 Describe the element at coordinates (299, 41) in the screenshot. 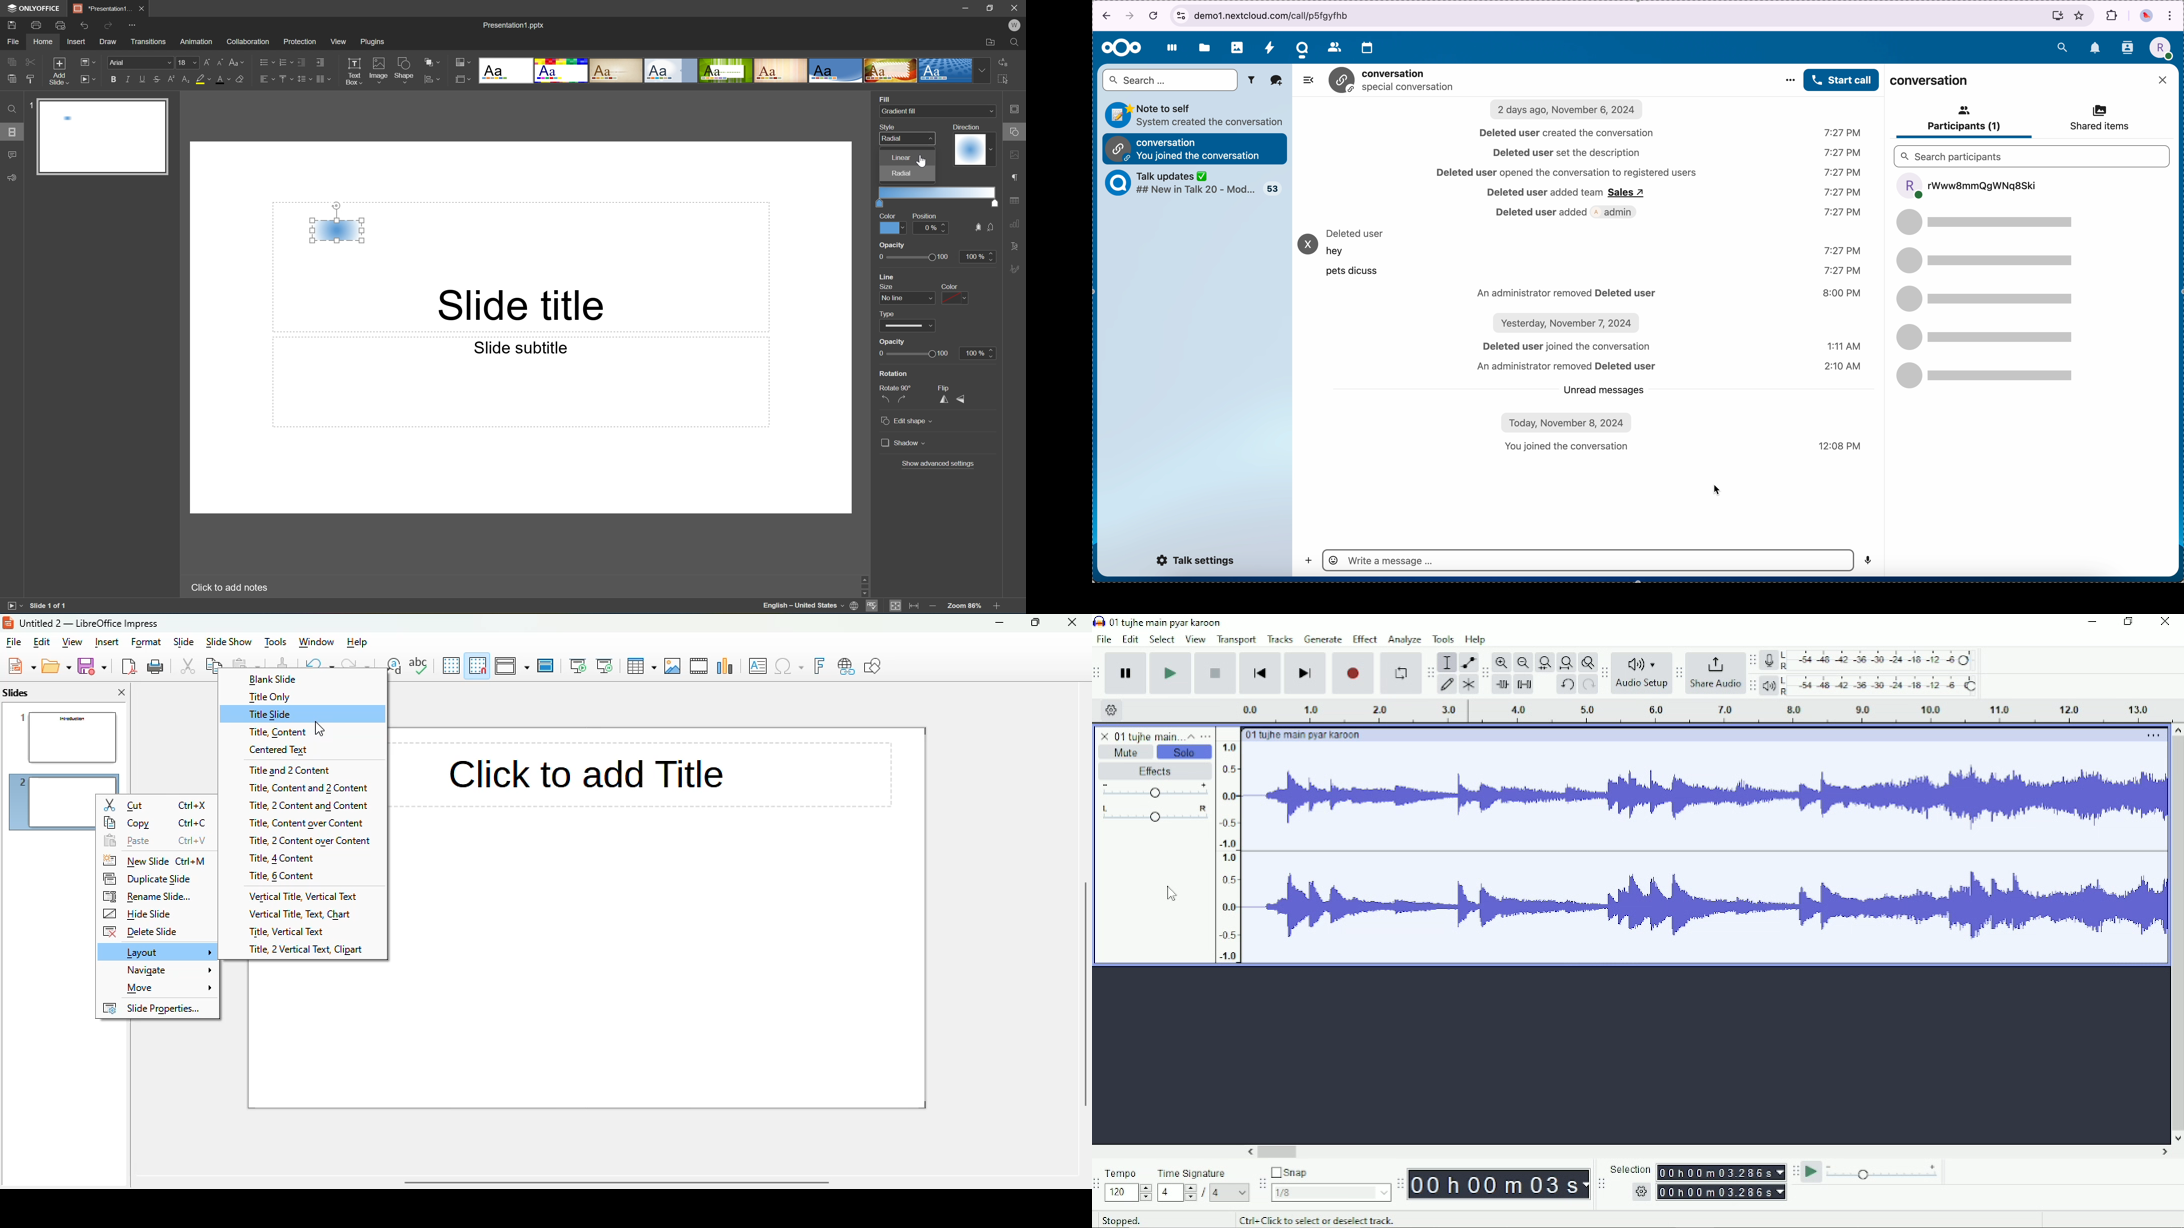

I see `Protection` at that location.